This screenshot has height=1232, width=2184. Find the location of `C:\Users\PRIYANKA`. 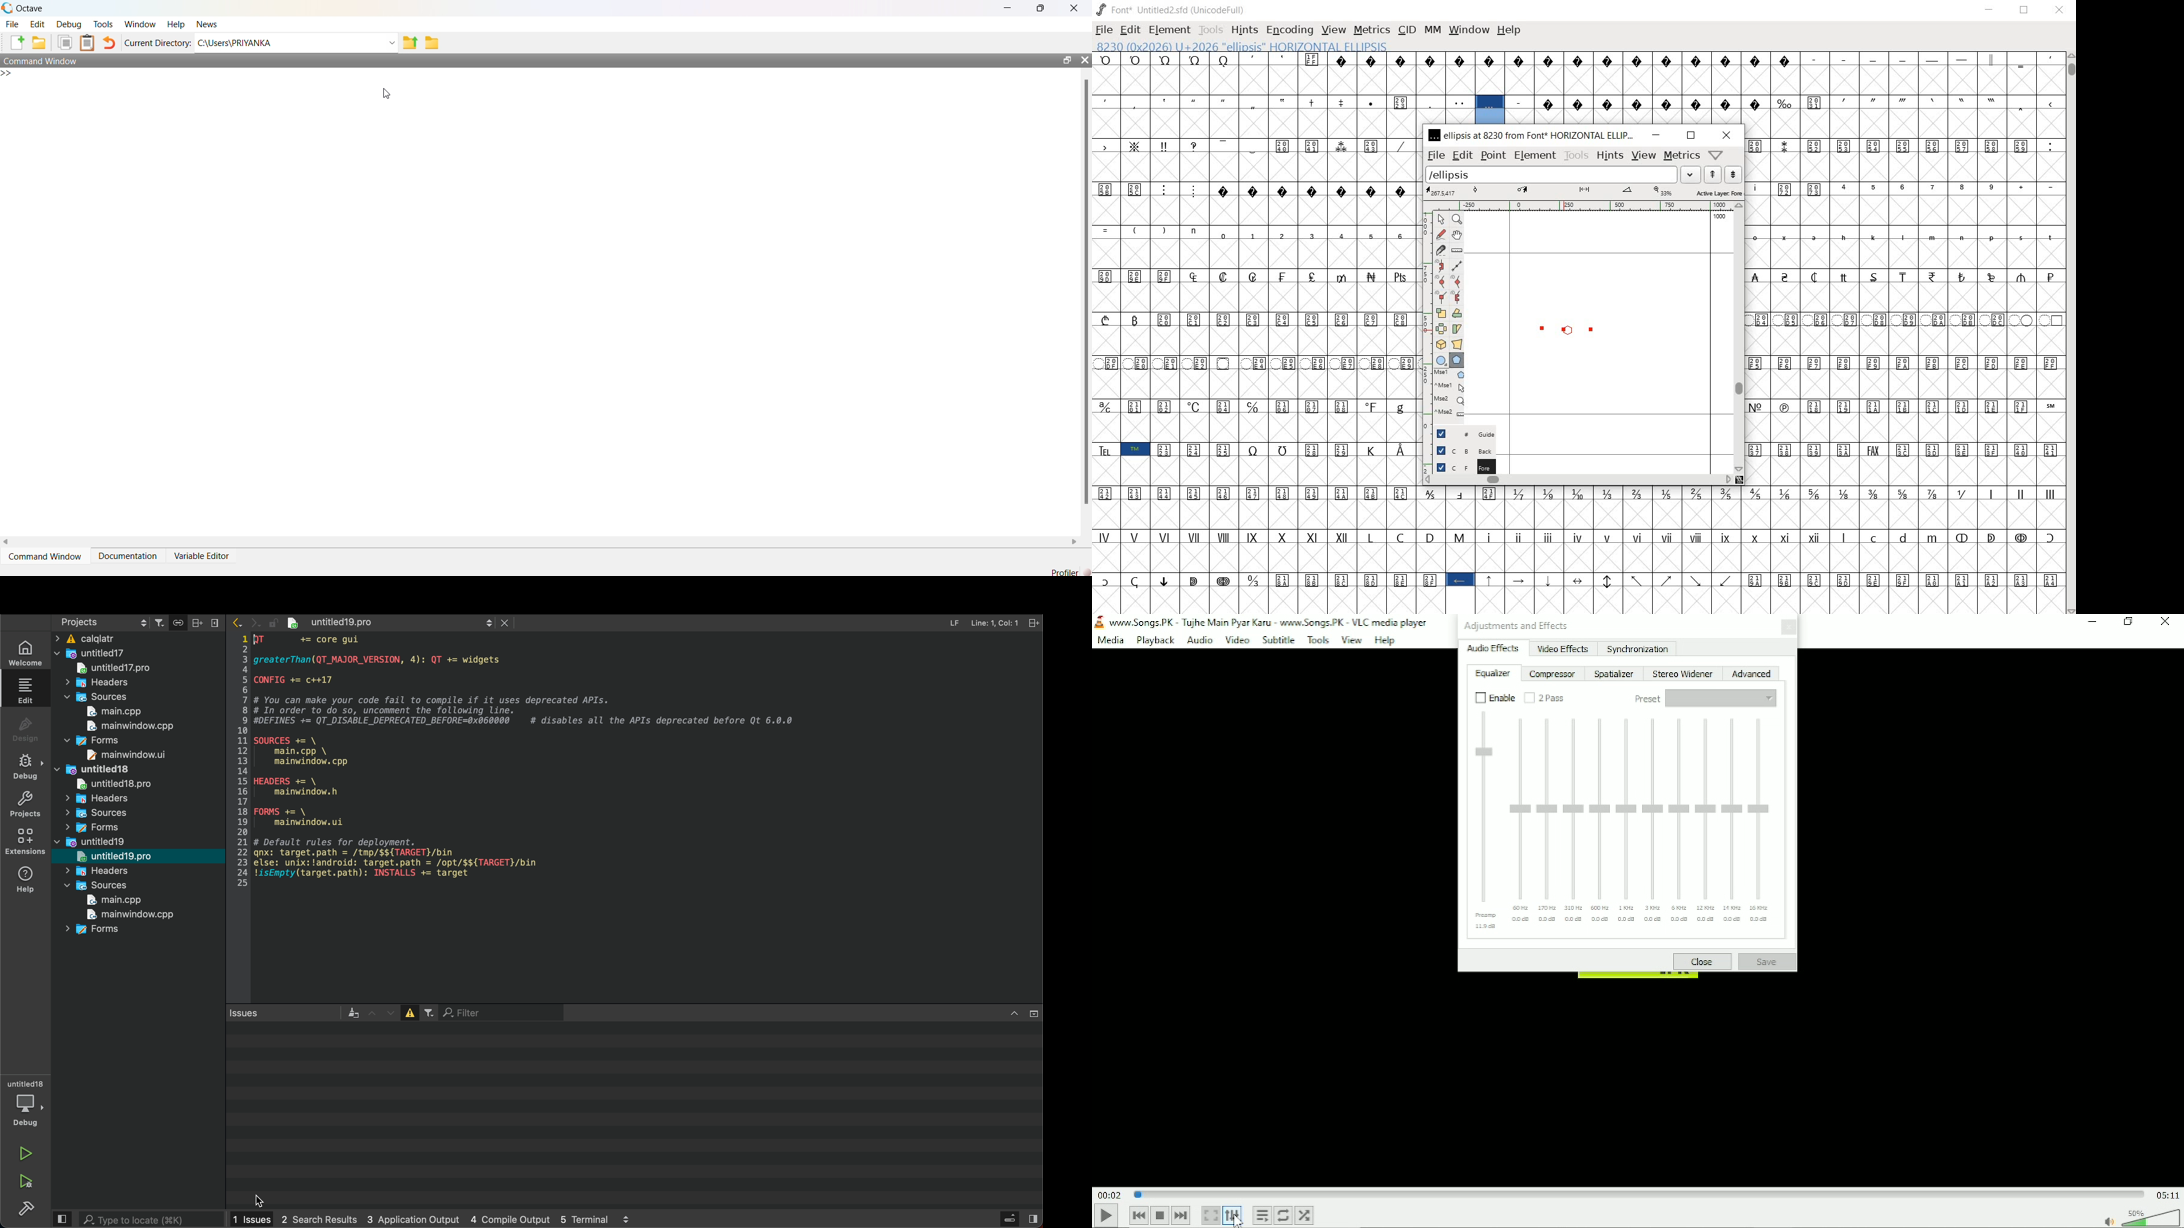

C:\Users\PRIYANKA is located at coordinates (248, 43).